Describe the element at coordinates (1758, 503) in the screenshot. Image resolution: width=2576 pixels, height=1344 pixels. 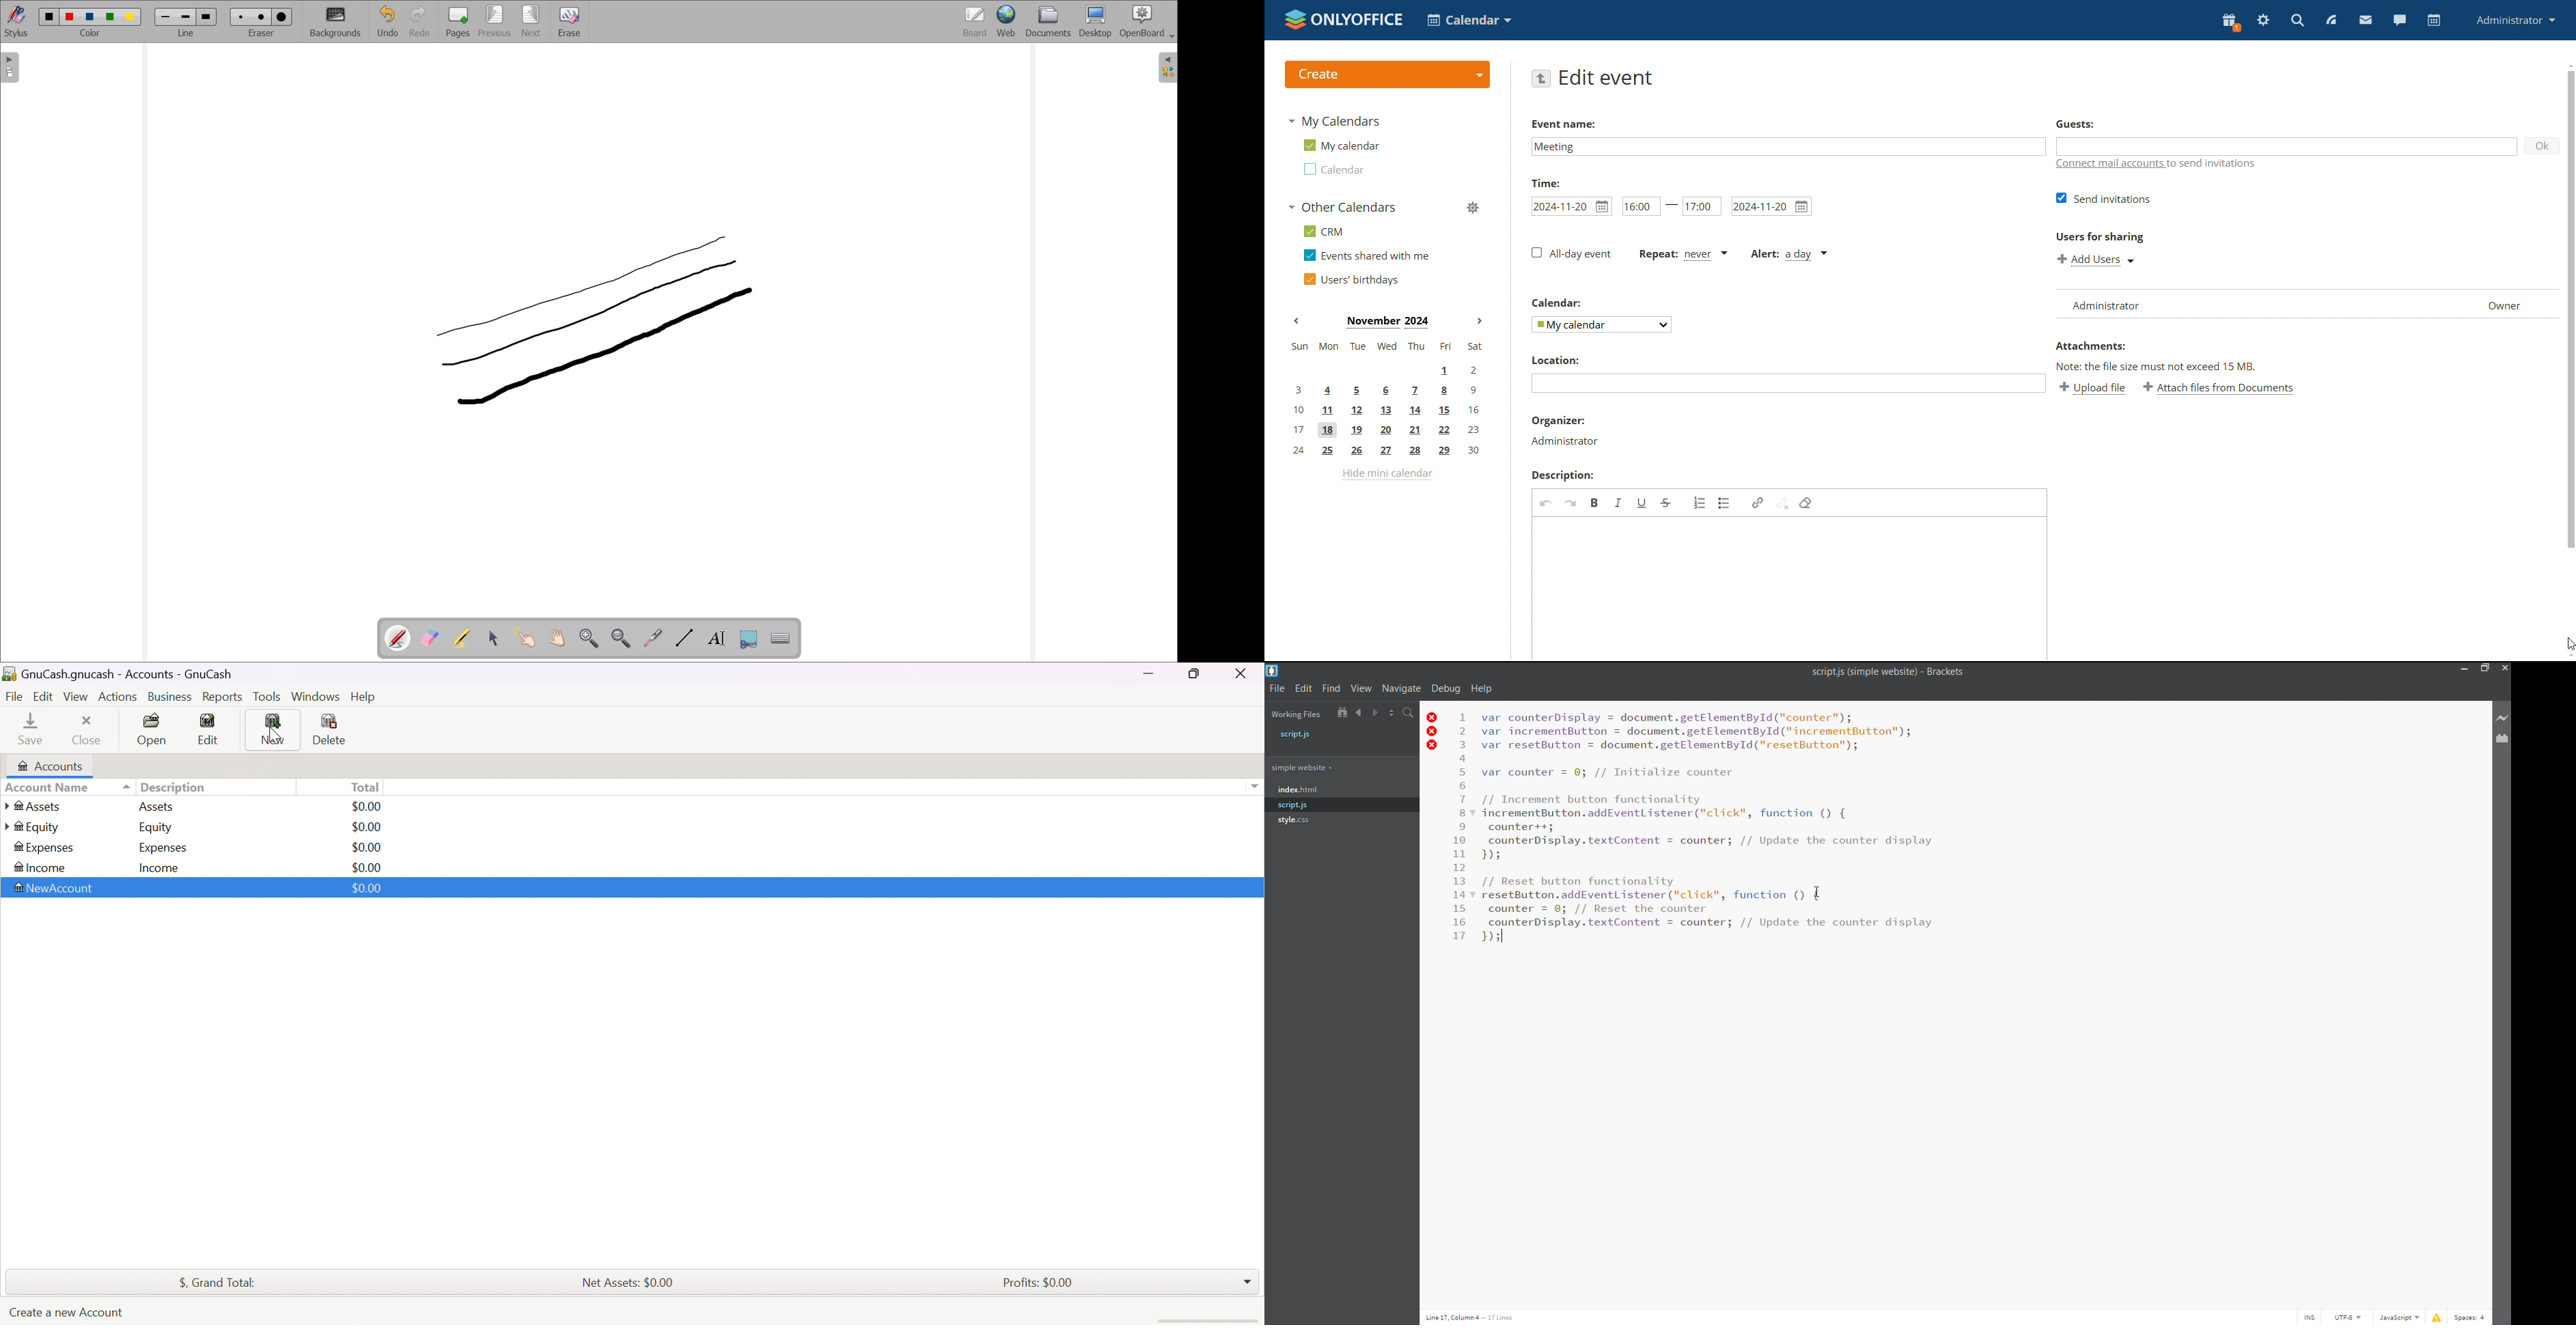
I see `link` at that location.